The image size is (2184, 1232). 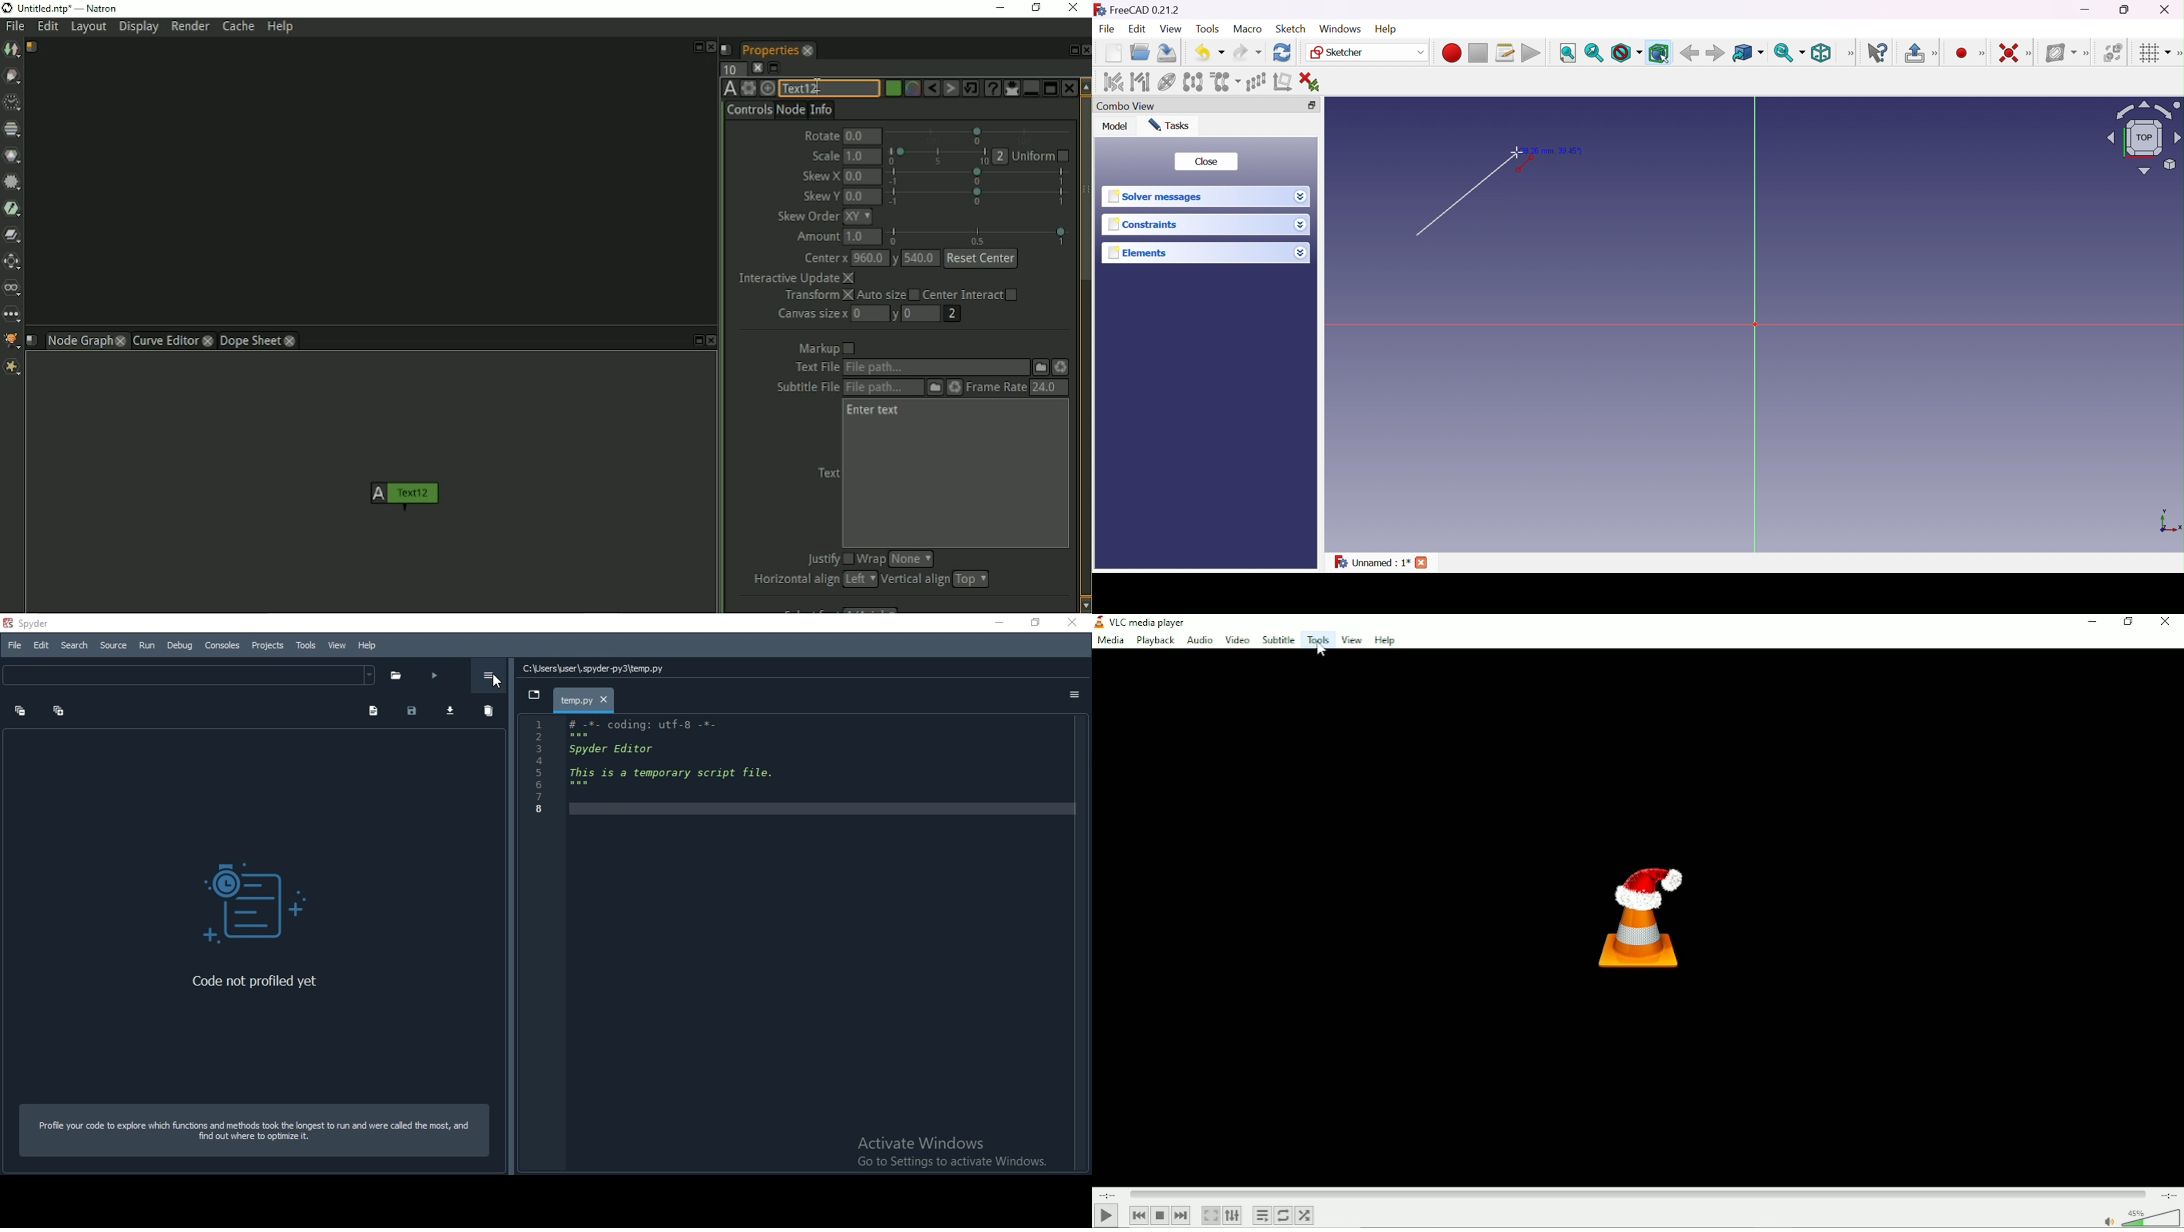 What do you see at coordinates (2153, 54) in the screenshot?
I see `Toggle grid` at bounding box center [2153, 54].